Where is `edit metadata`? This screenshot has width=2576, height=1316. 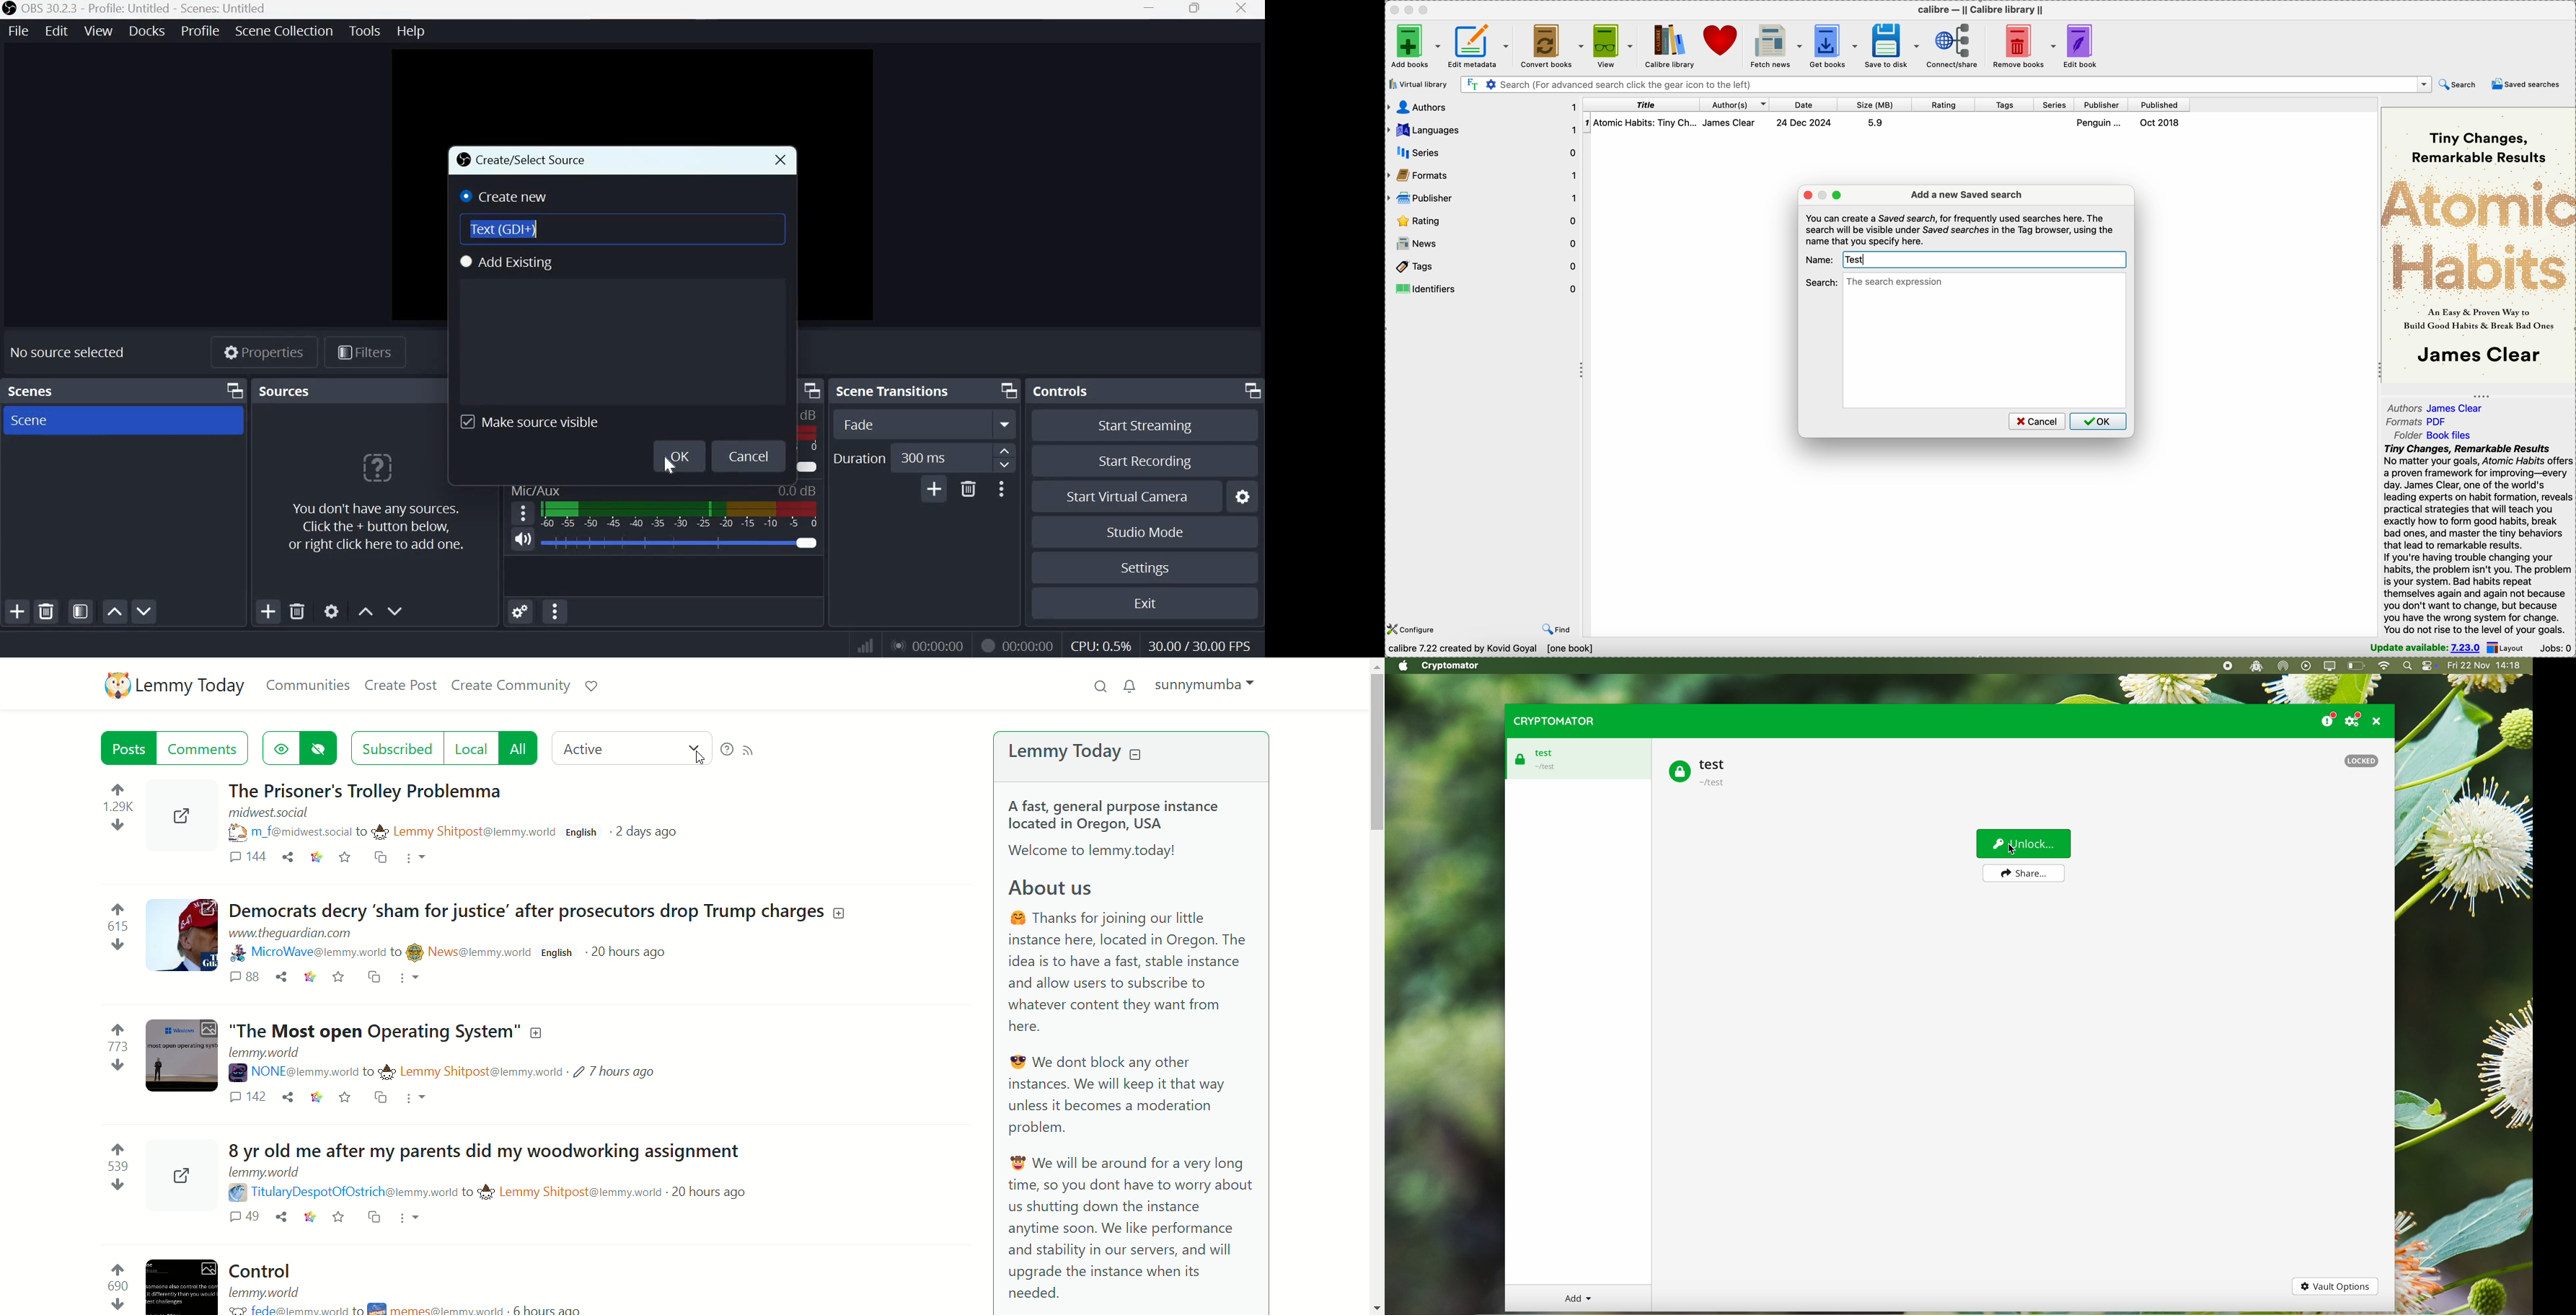
edit metadata is located at coordinates (1480, 44).